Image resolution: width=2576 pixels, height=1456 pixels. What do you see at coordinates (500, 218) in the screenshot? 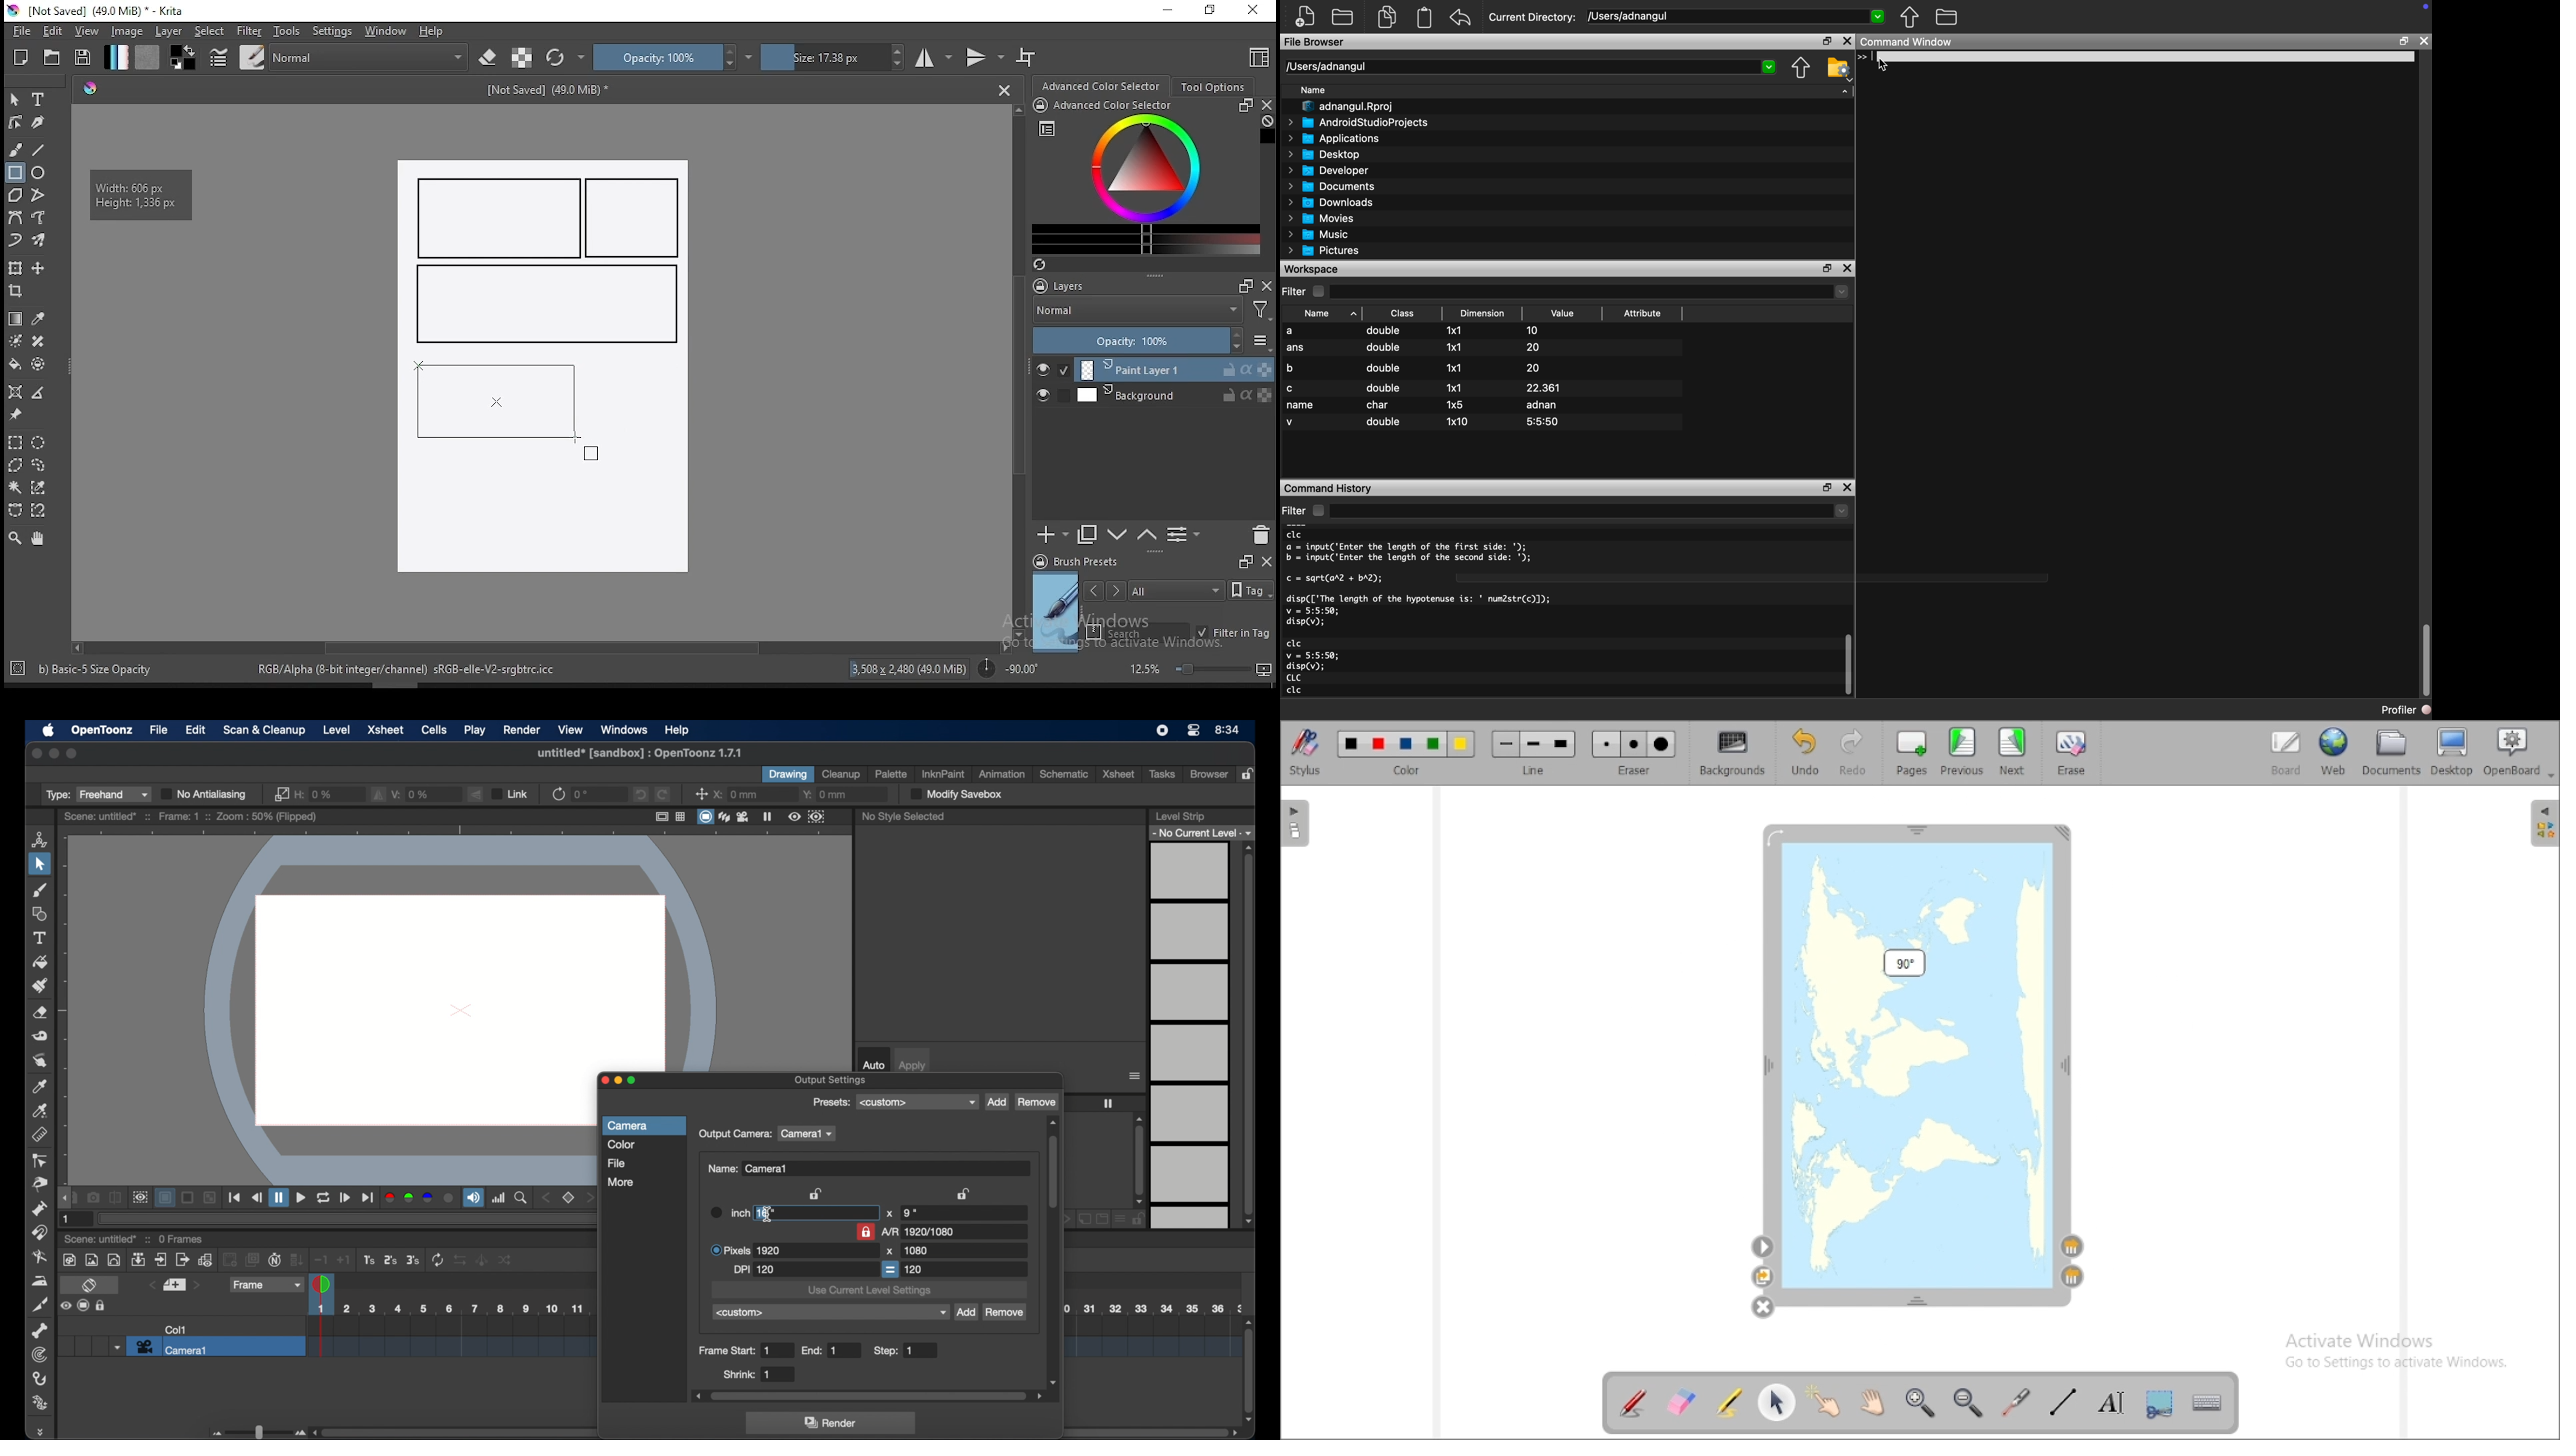
I see `new rectangle` at bounding box center [500, 218].